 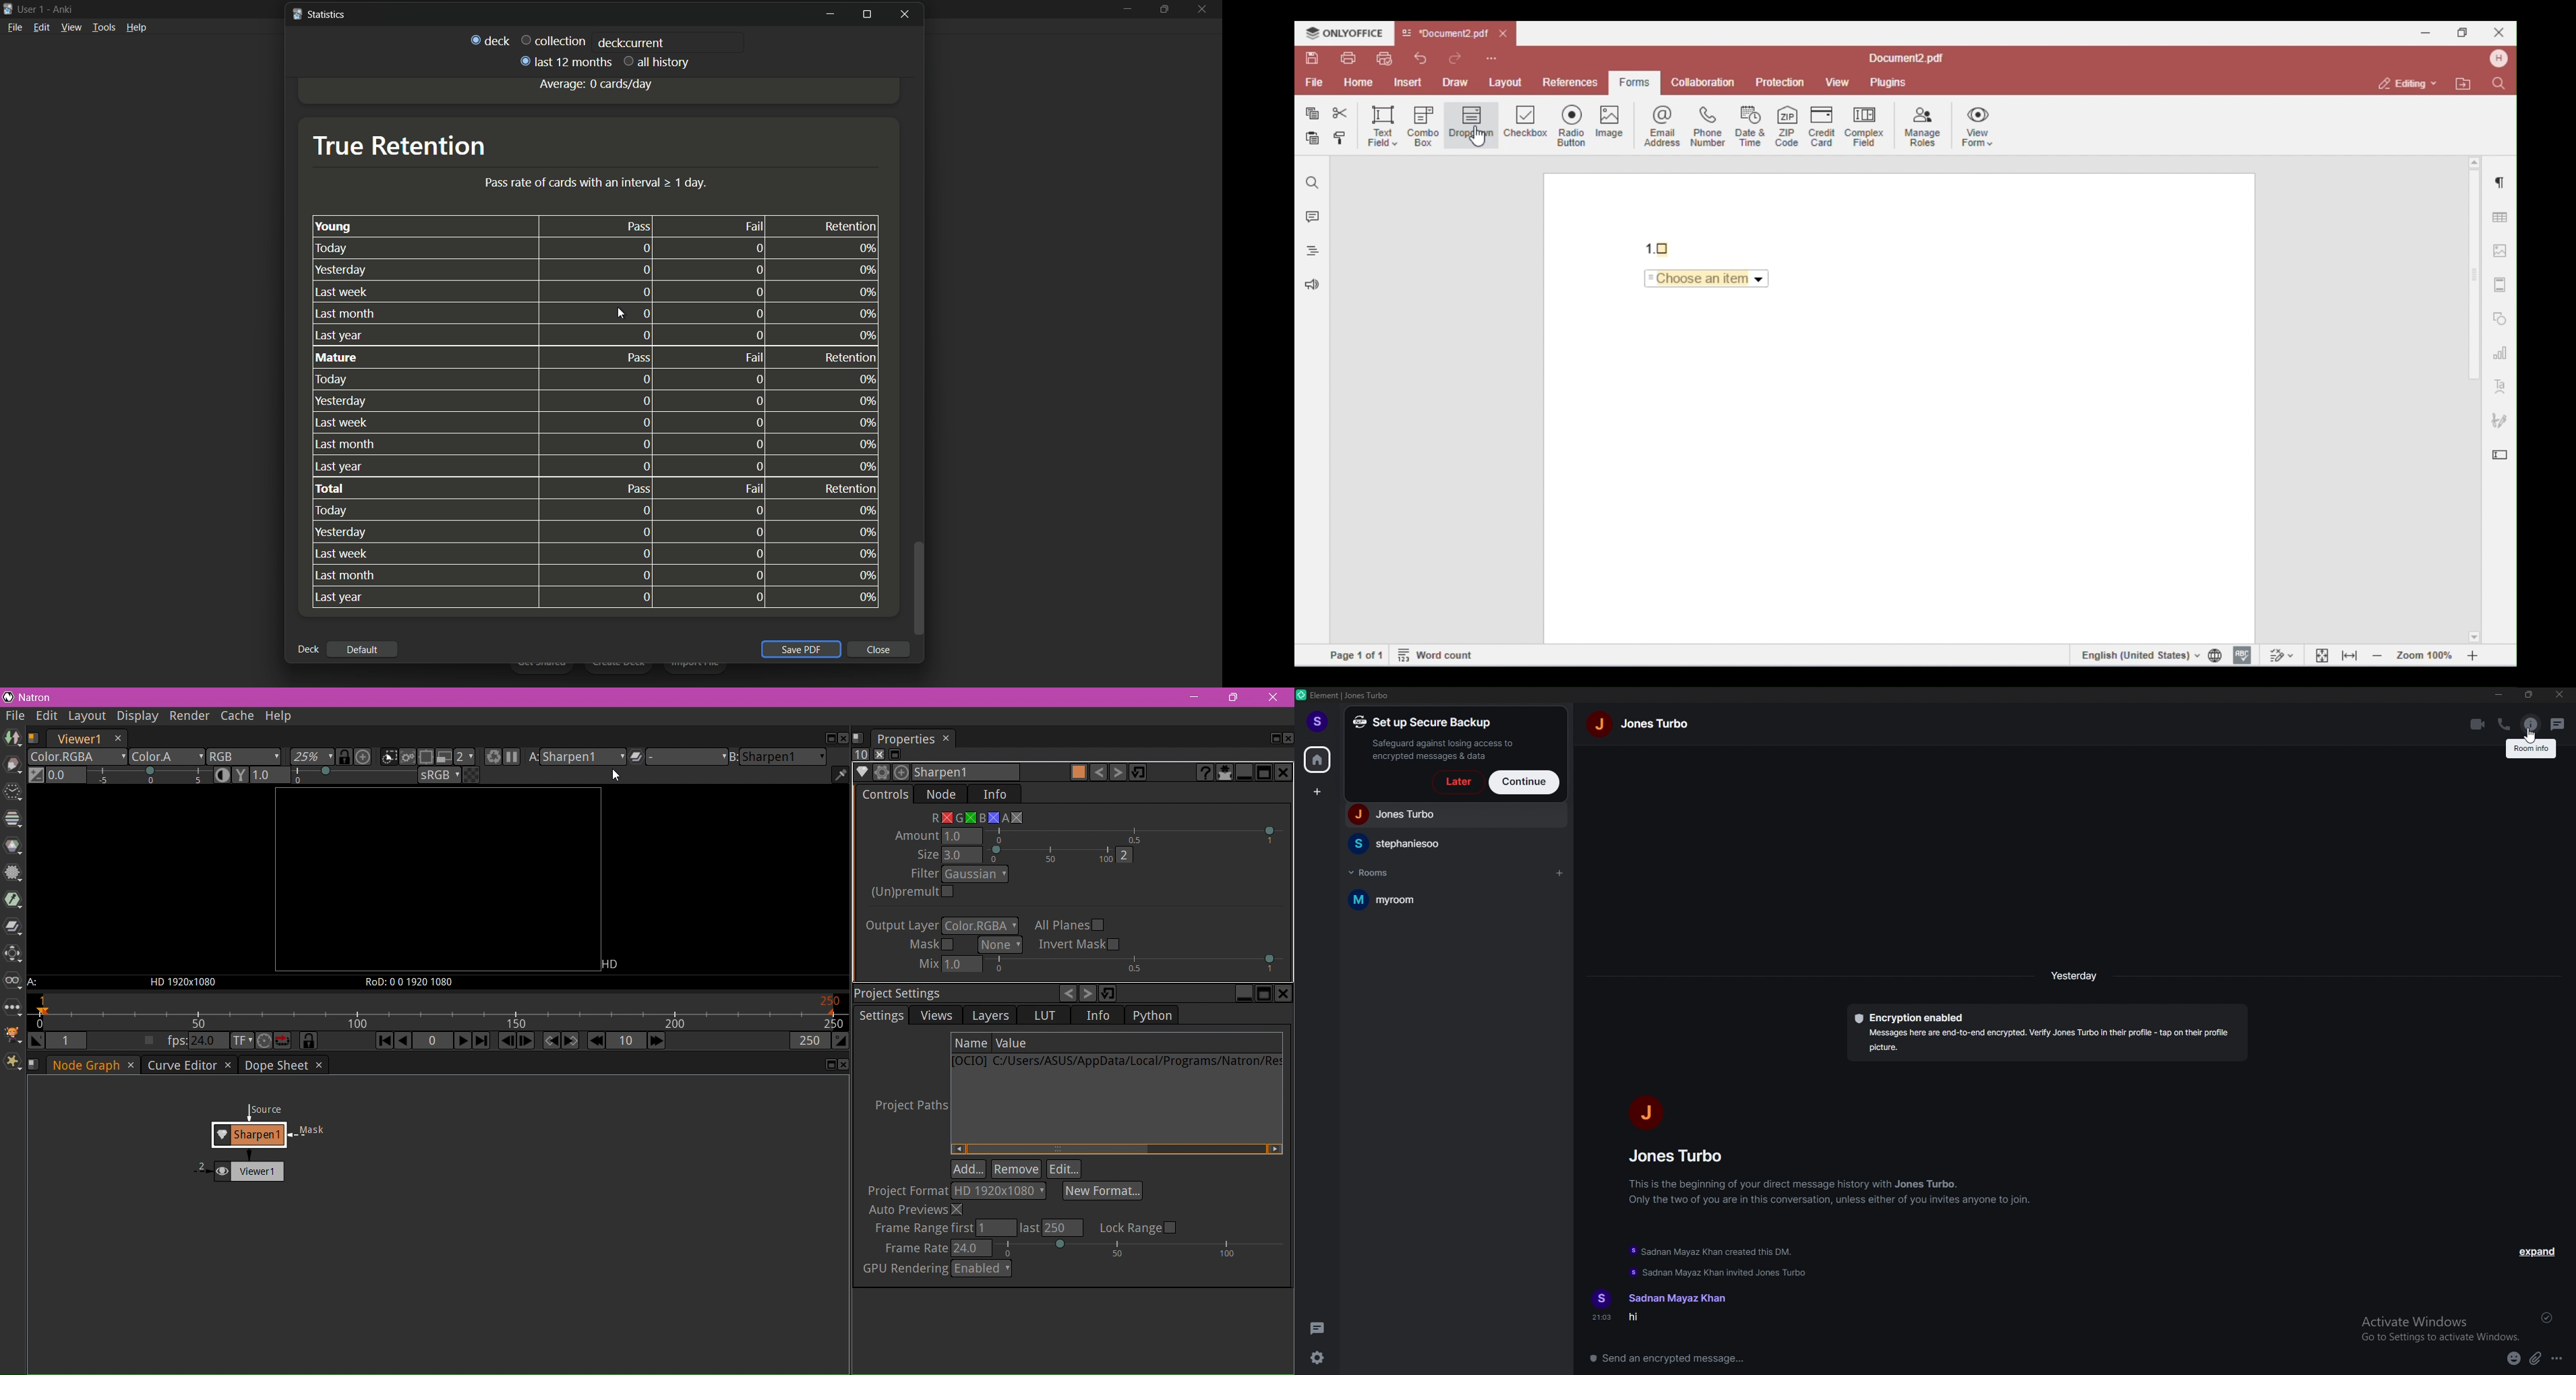 What do you see at coordinates (1525, 782) in the screenshot?
I see `continue` at bounding box center [1525, 782].